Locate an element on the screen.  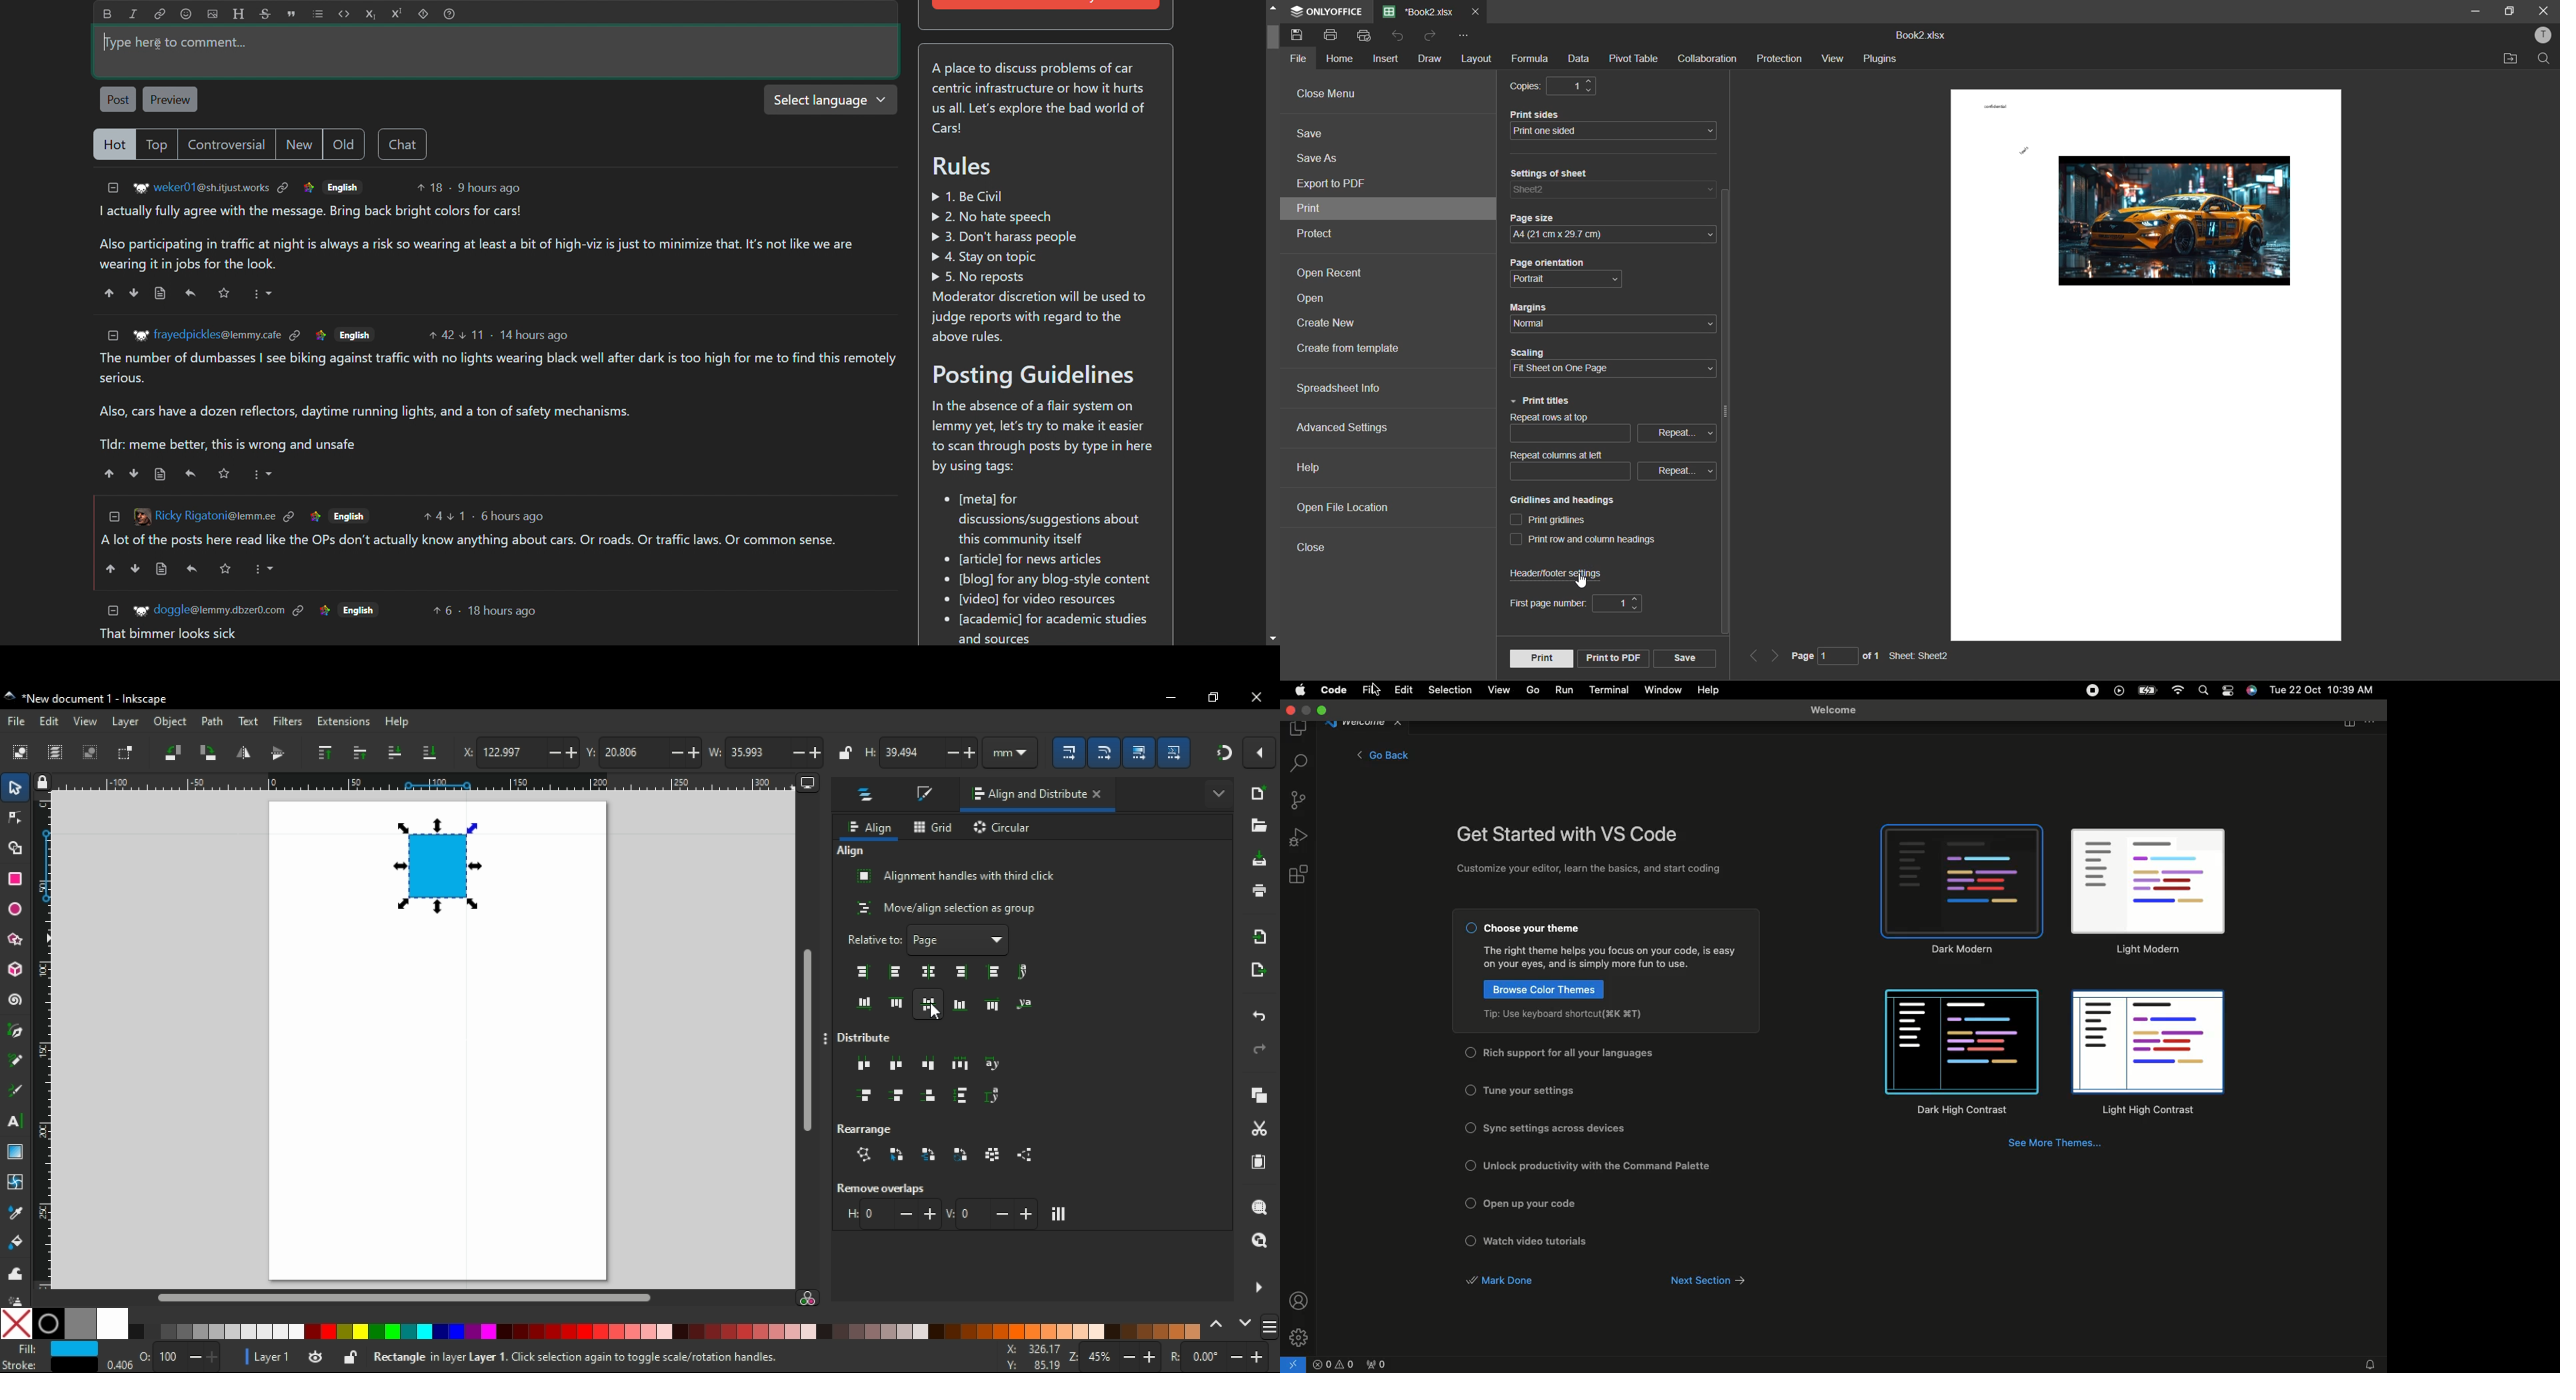
exchange positions of selected objects - rotate around center point is located at coordinates (962, 1155).